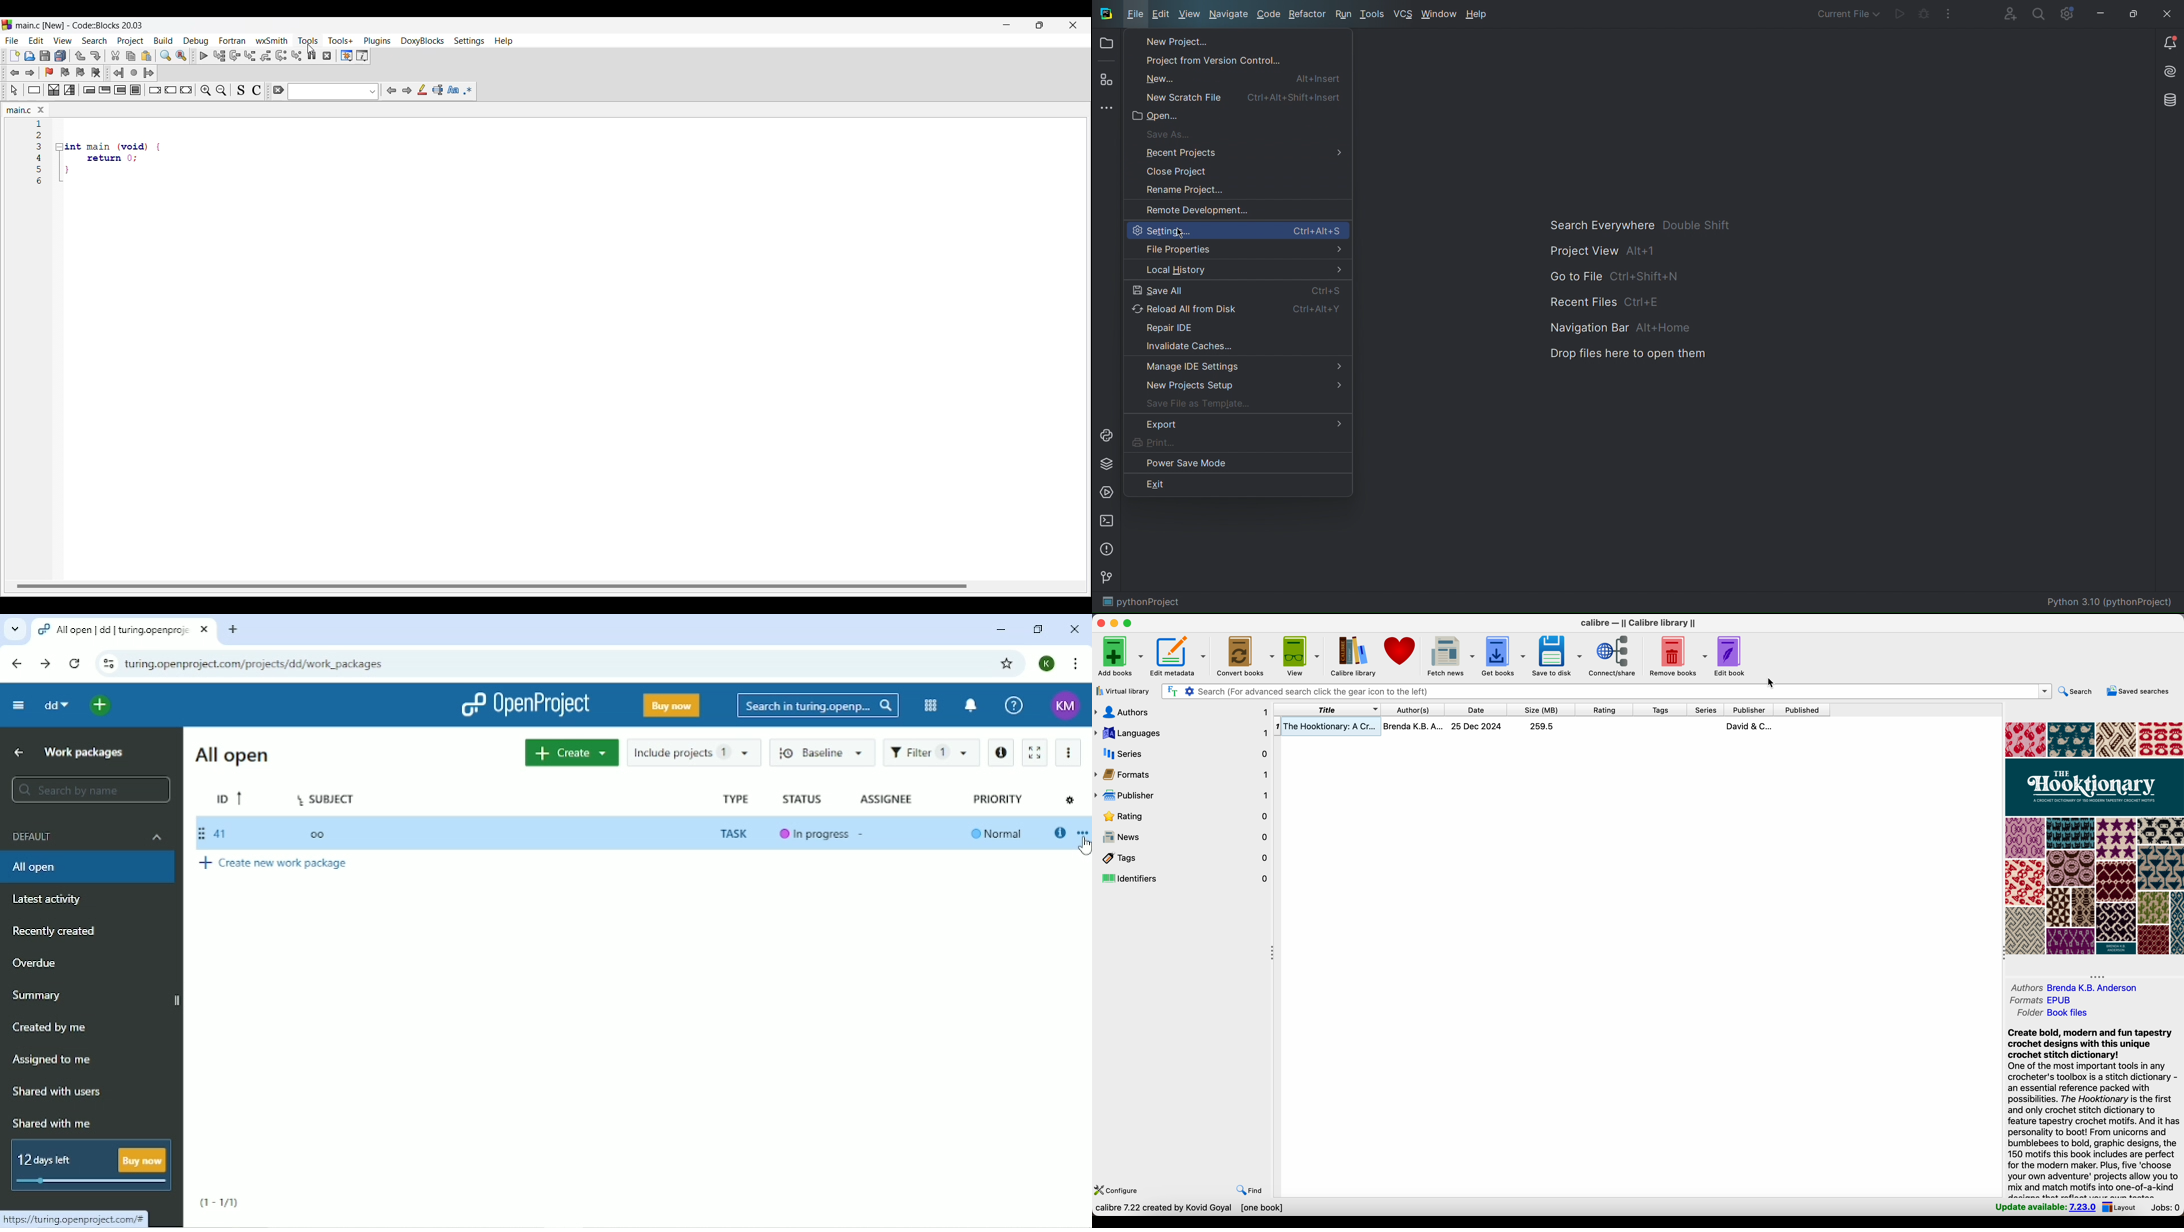 This screenshot has height=1232, width=2184. I want to click on Debug menu, so click(196, 41).